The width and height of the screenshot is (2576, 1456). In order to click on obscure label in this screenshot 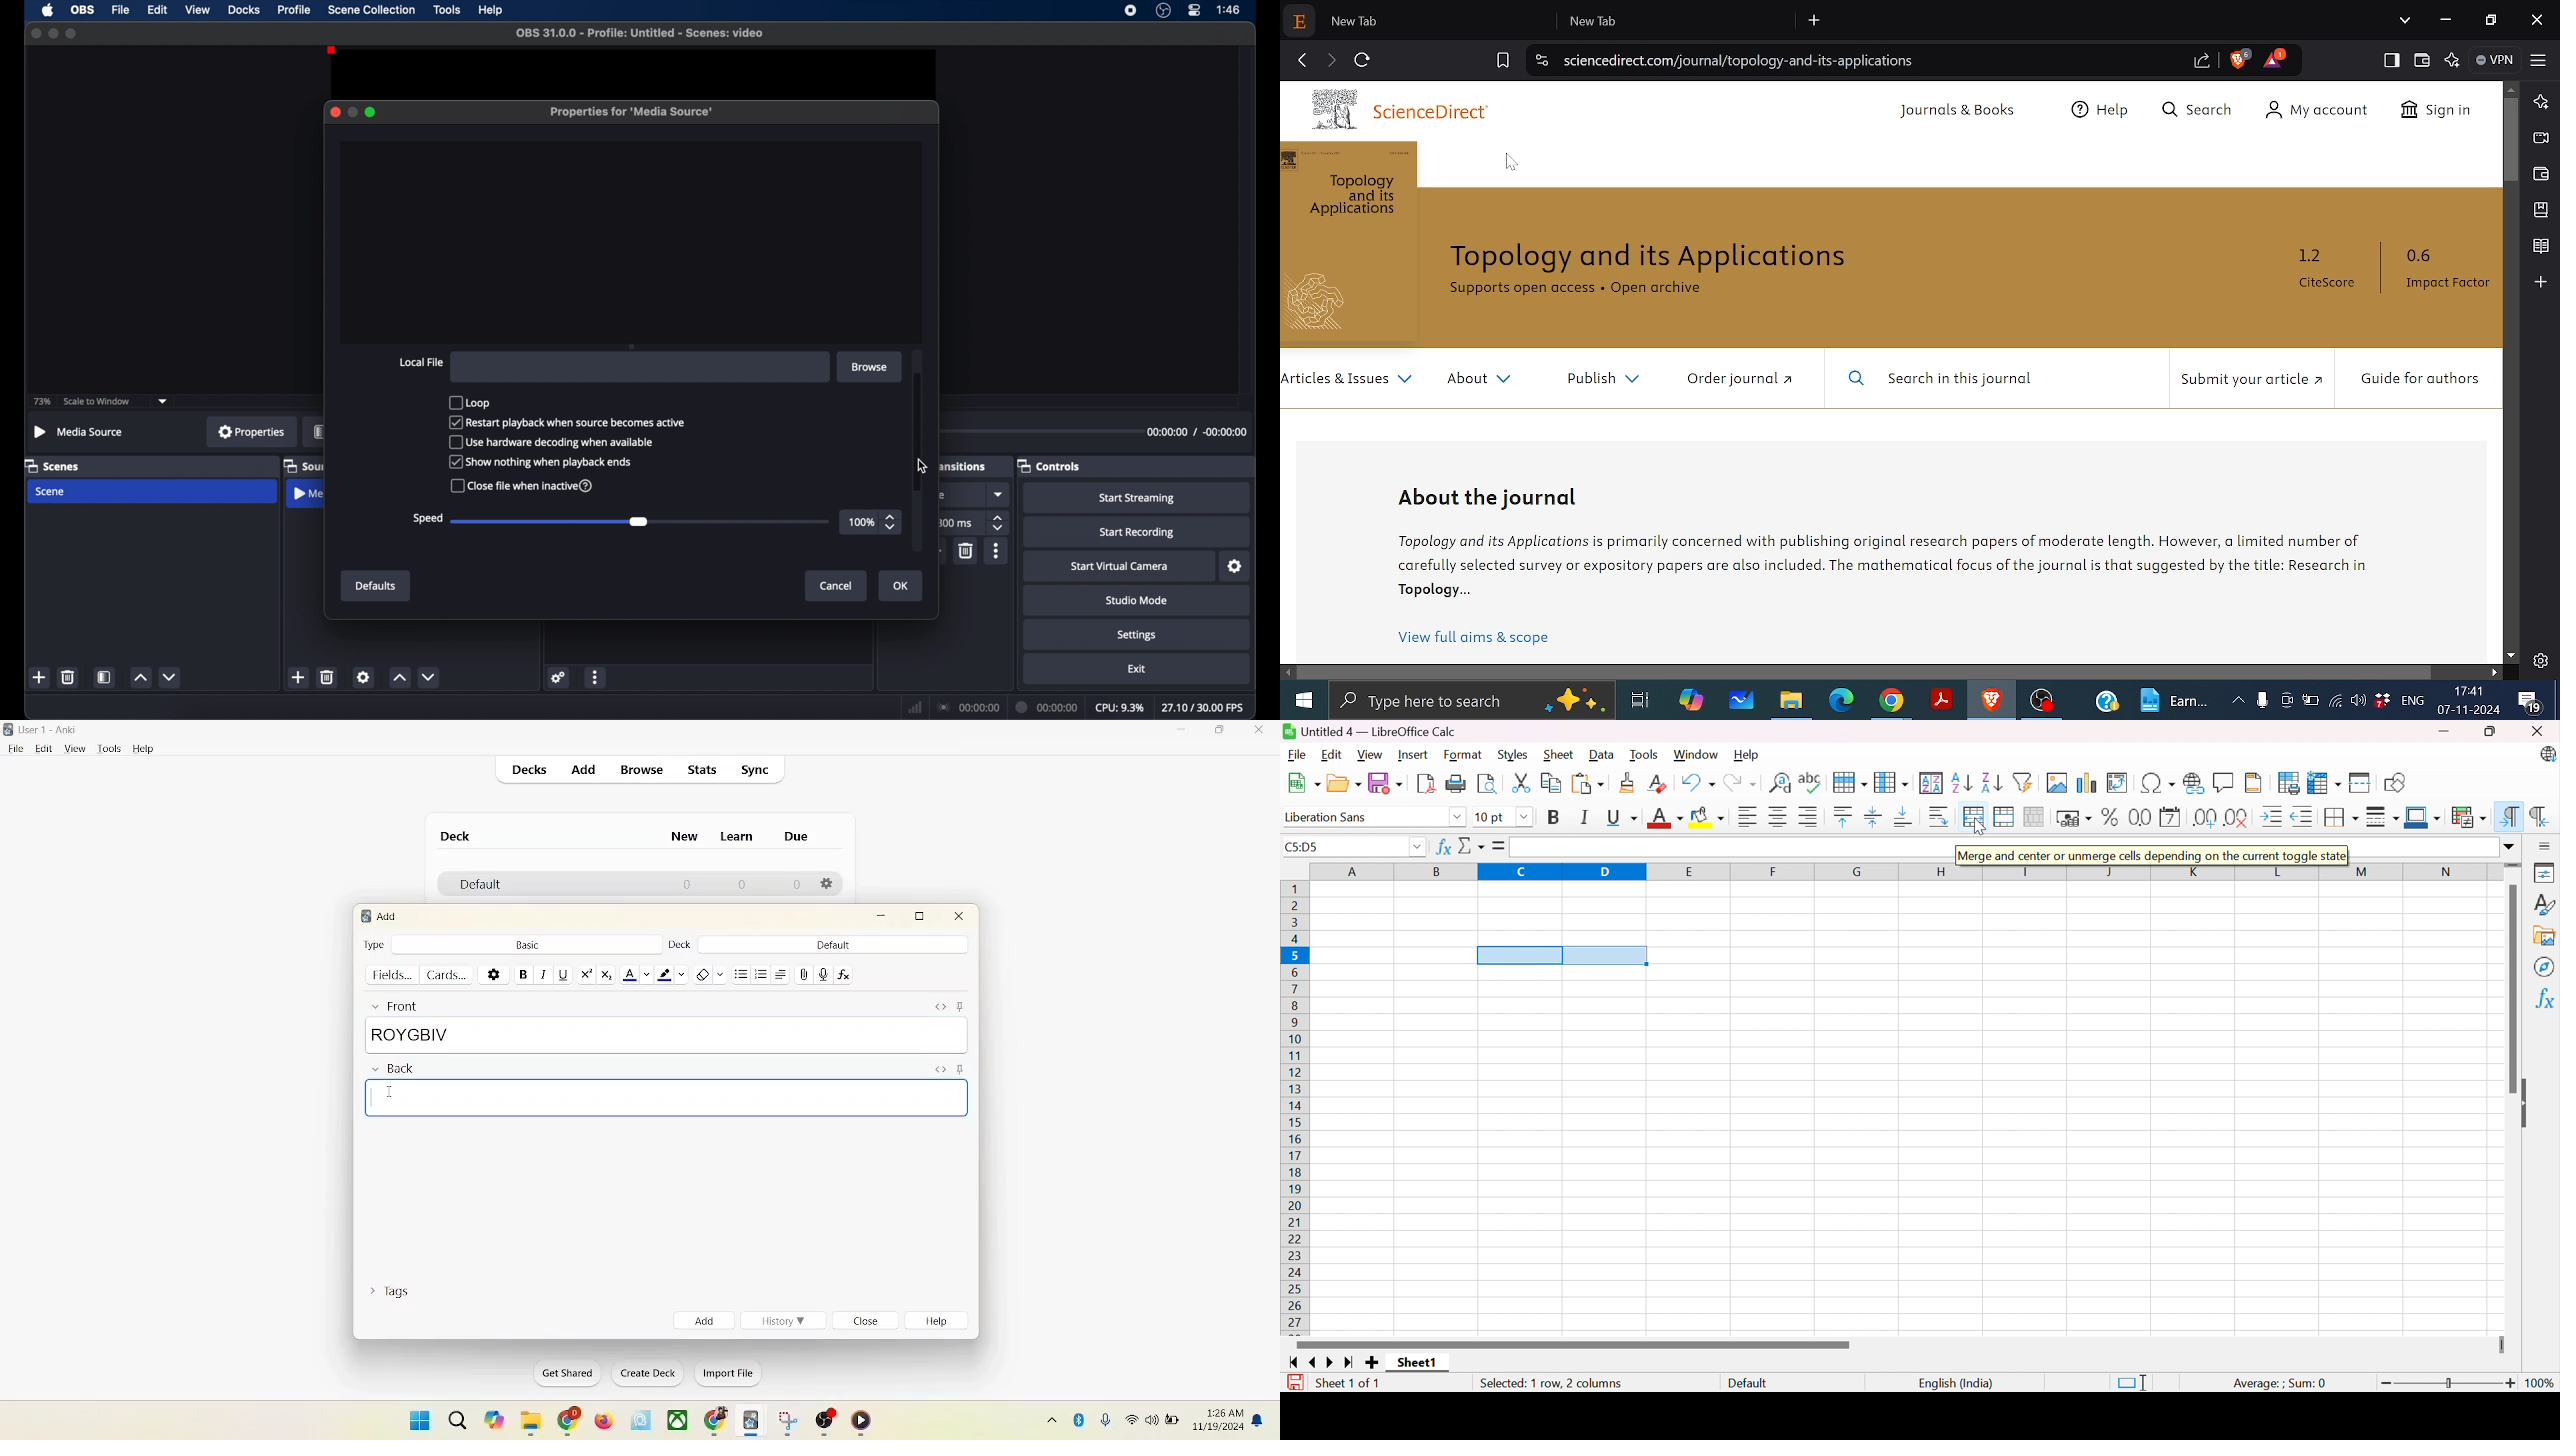, I will do `click(305, 493)`.